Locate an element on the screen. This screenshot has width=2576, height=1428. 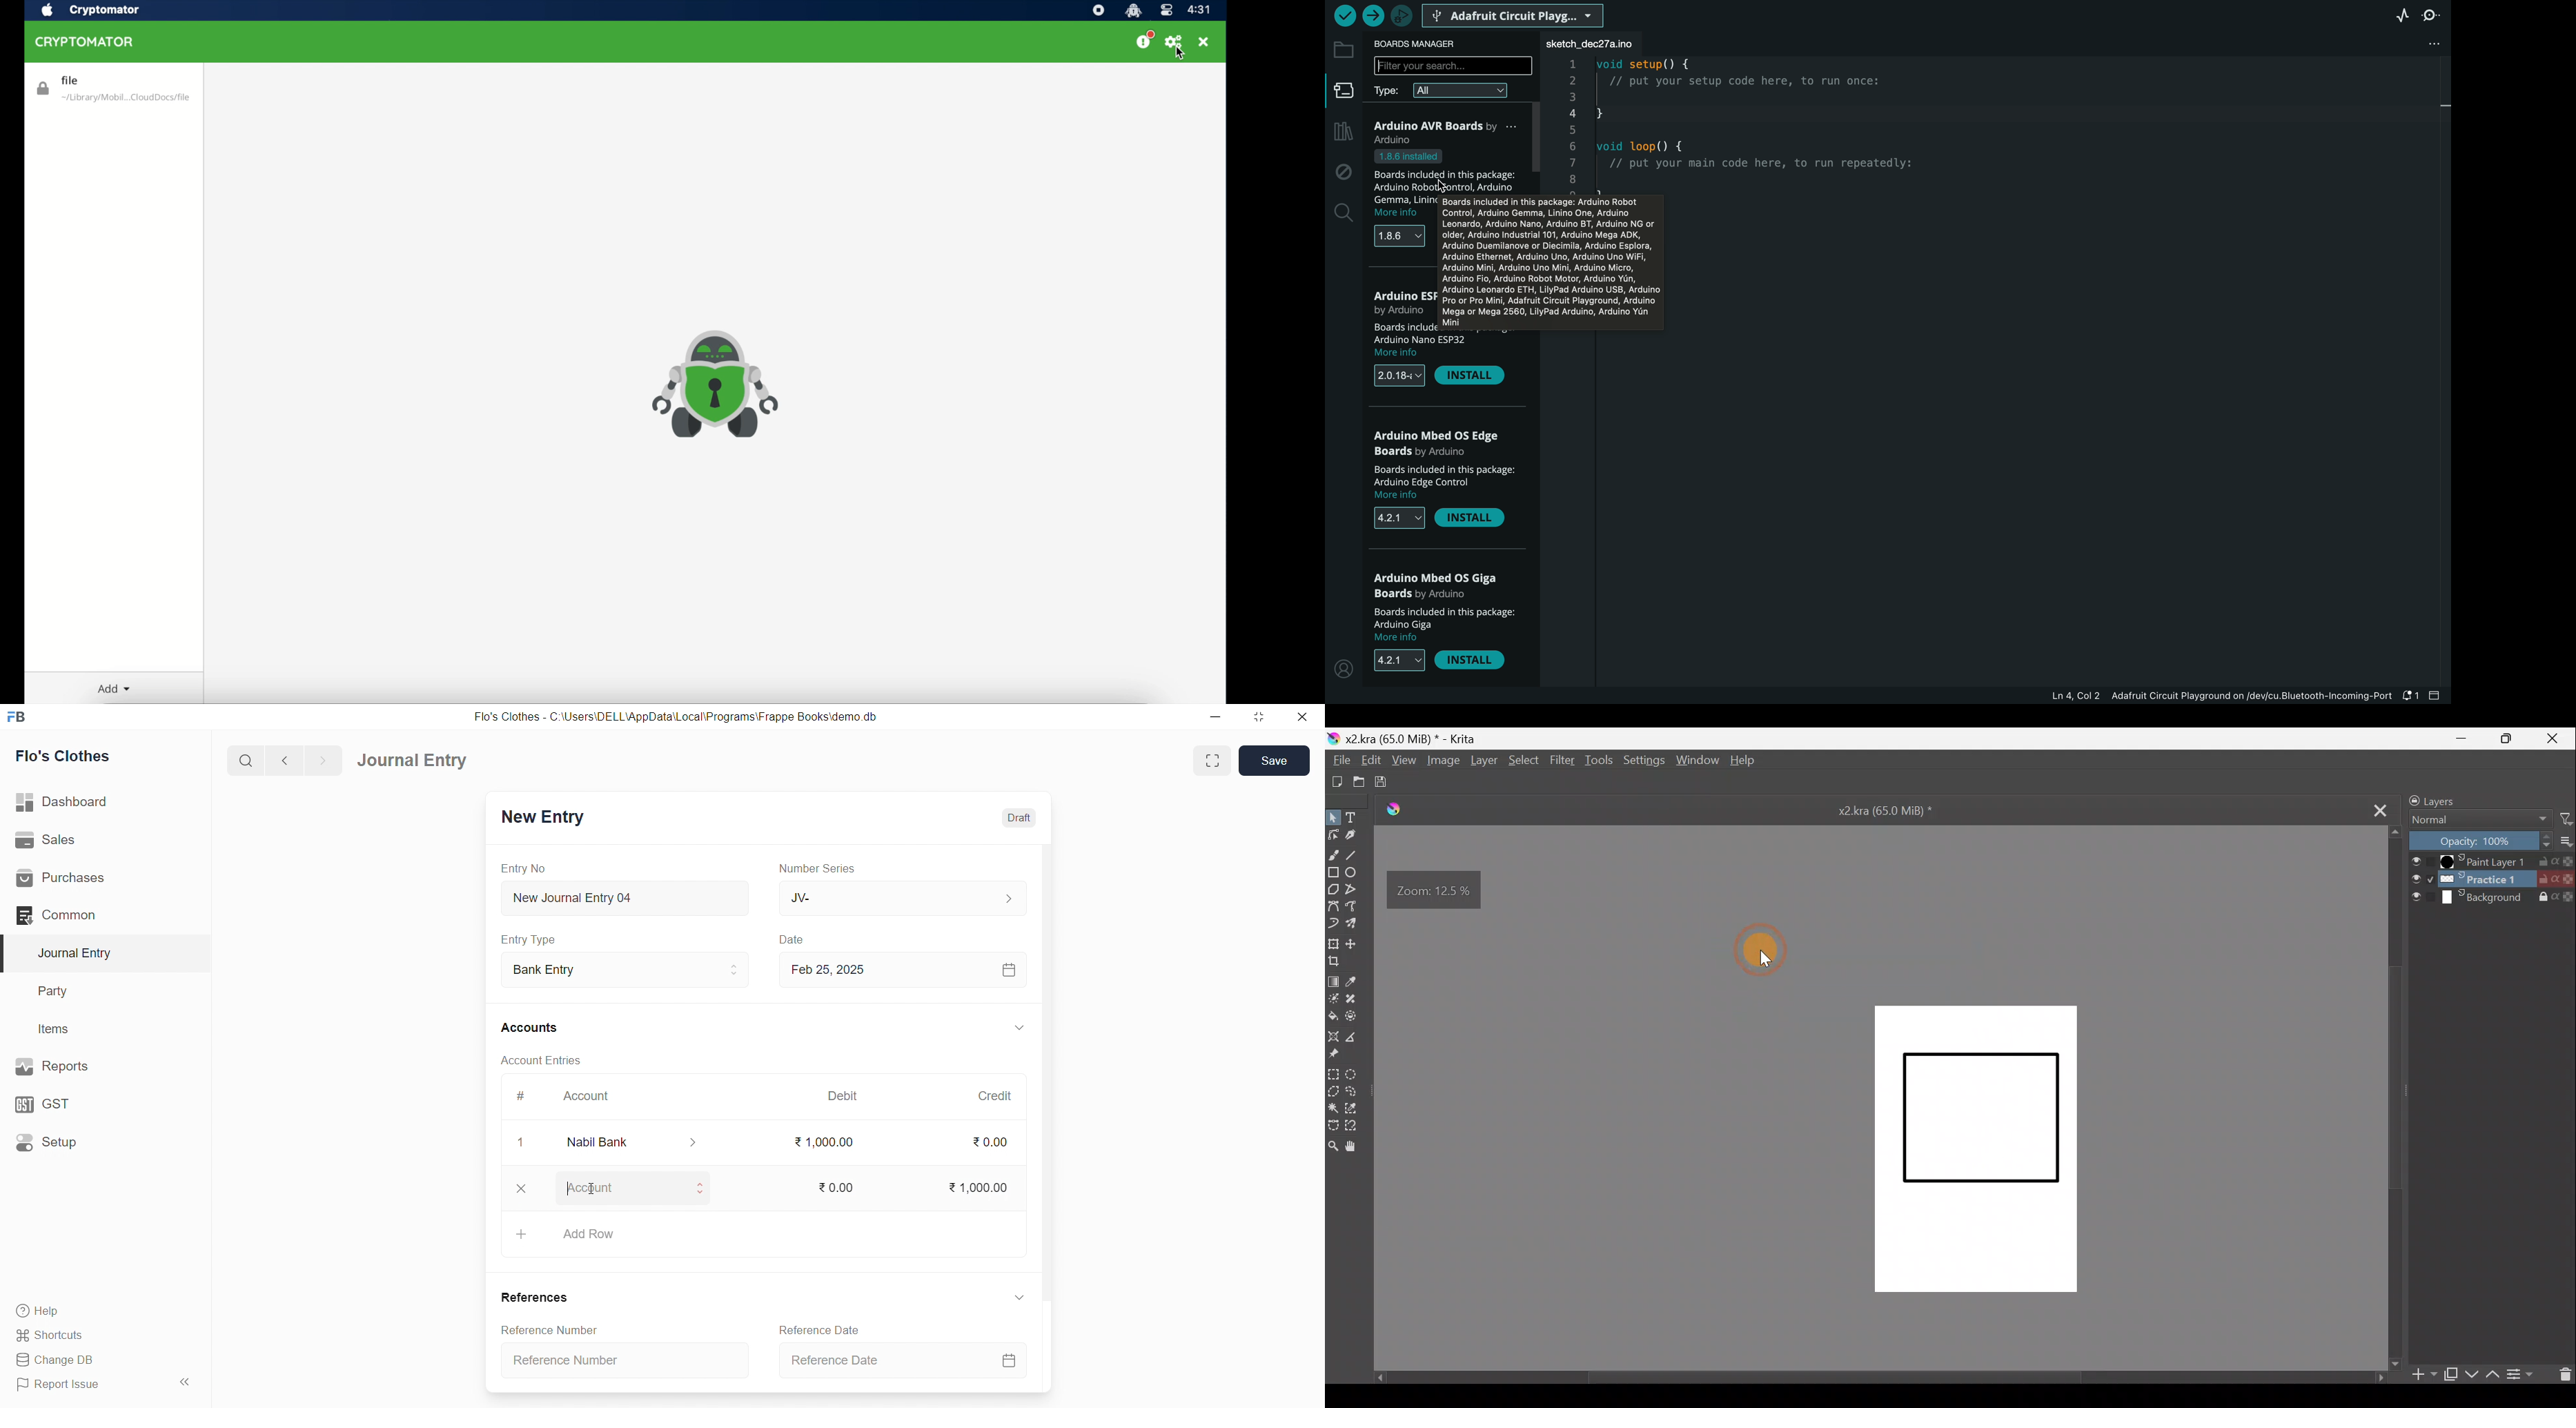
Reference Date is located at coordinates (903, 1363).